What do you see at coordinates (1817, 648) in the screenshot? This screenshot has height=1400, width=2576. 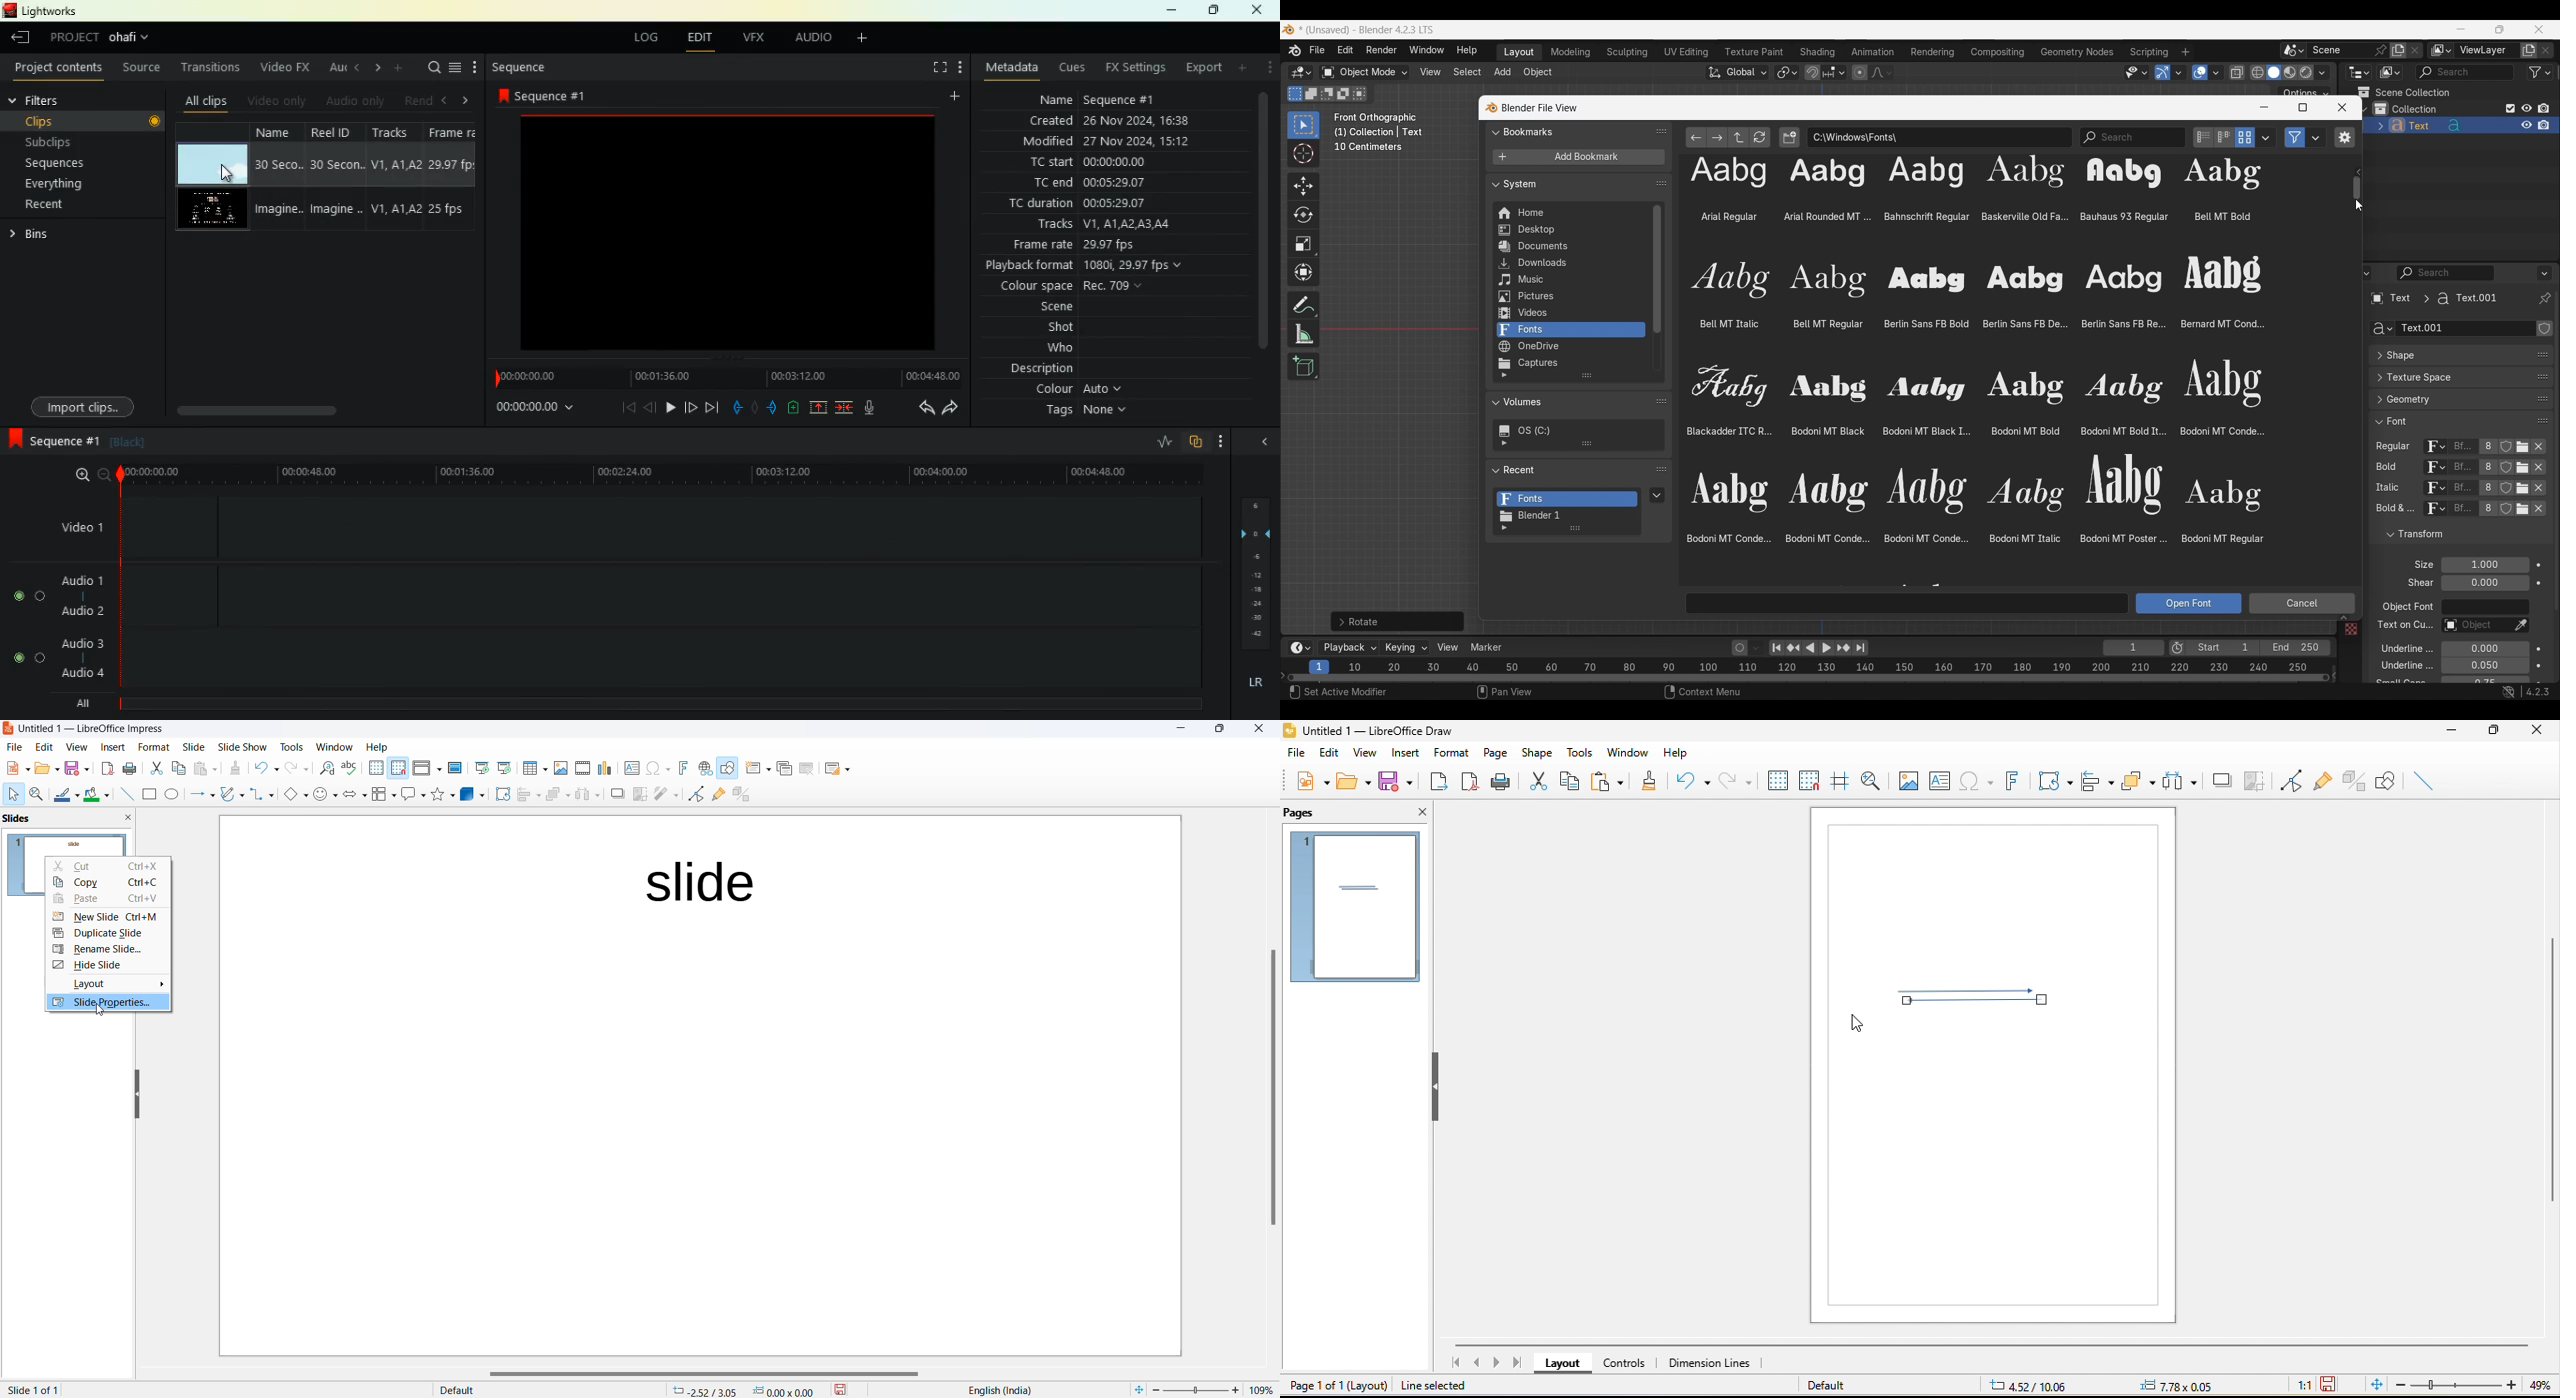 I see `Play animation` at bounding box center [1817, 648].